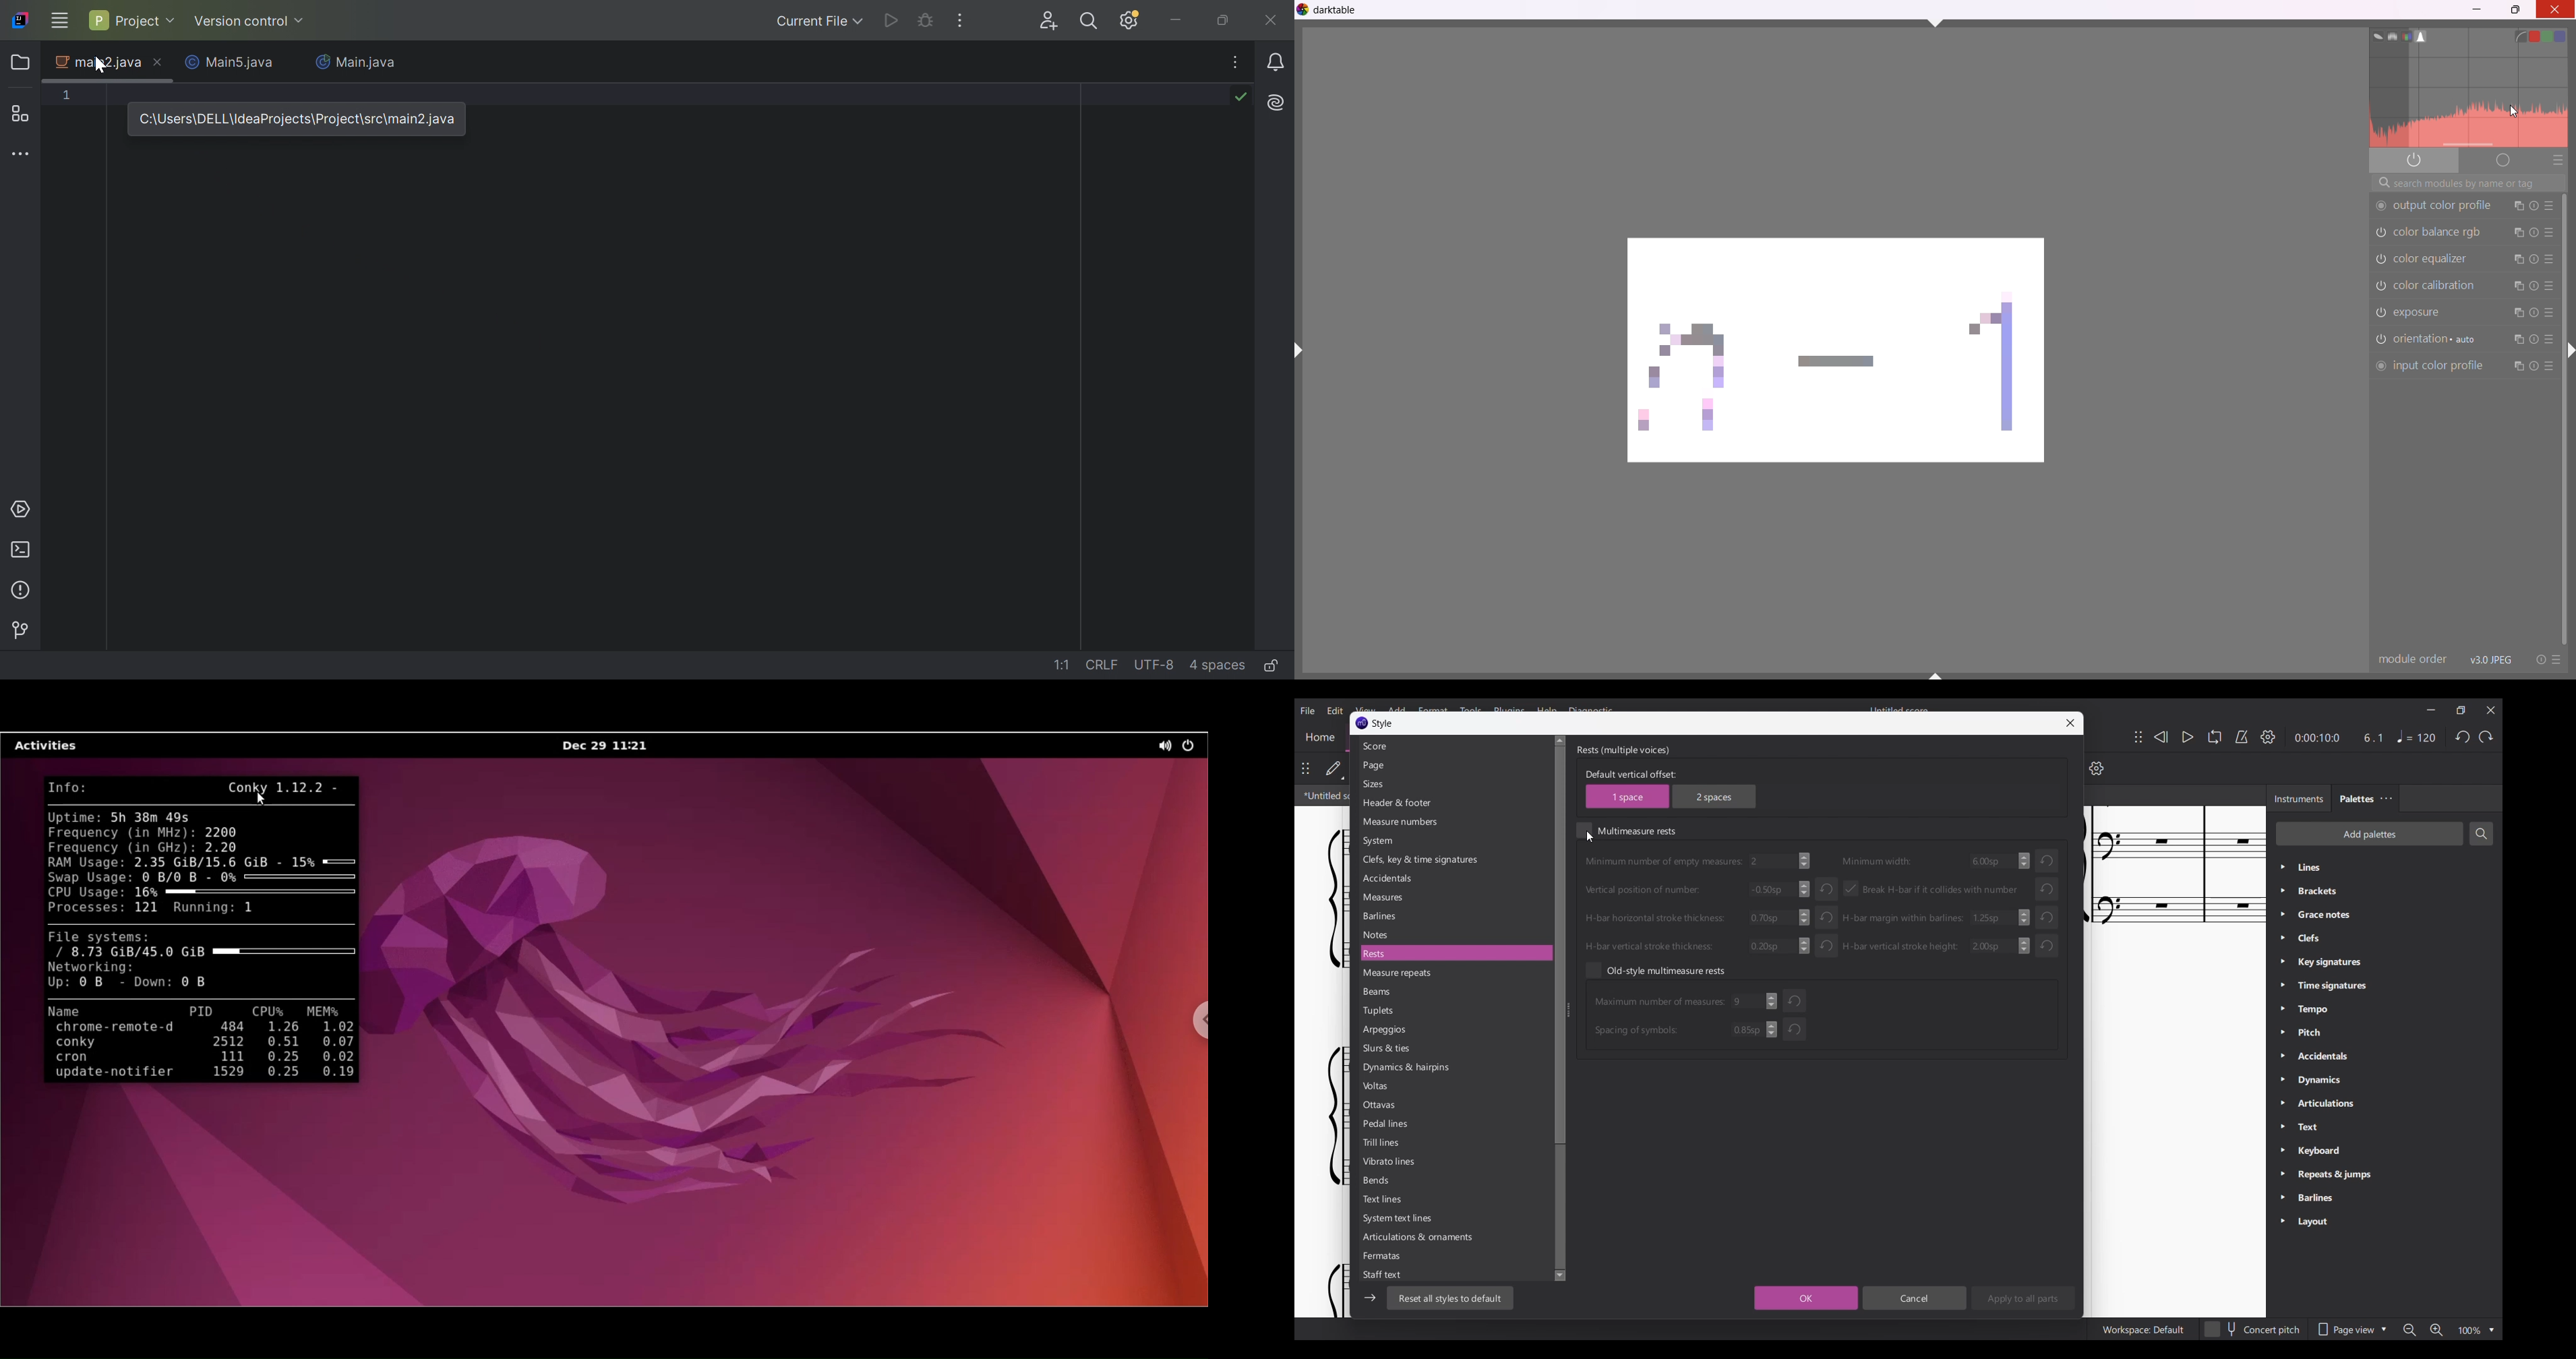 This screenshot has height=1372, width=2576. I want to click on Bends, so click(1454, 1180).